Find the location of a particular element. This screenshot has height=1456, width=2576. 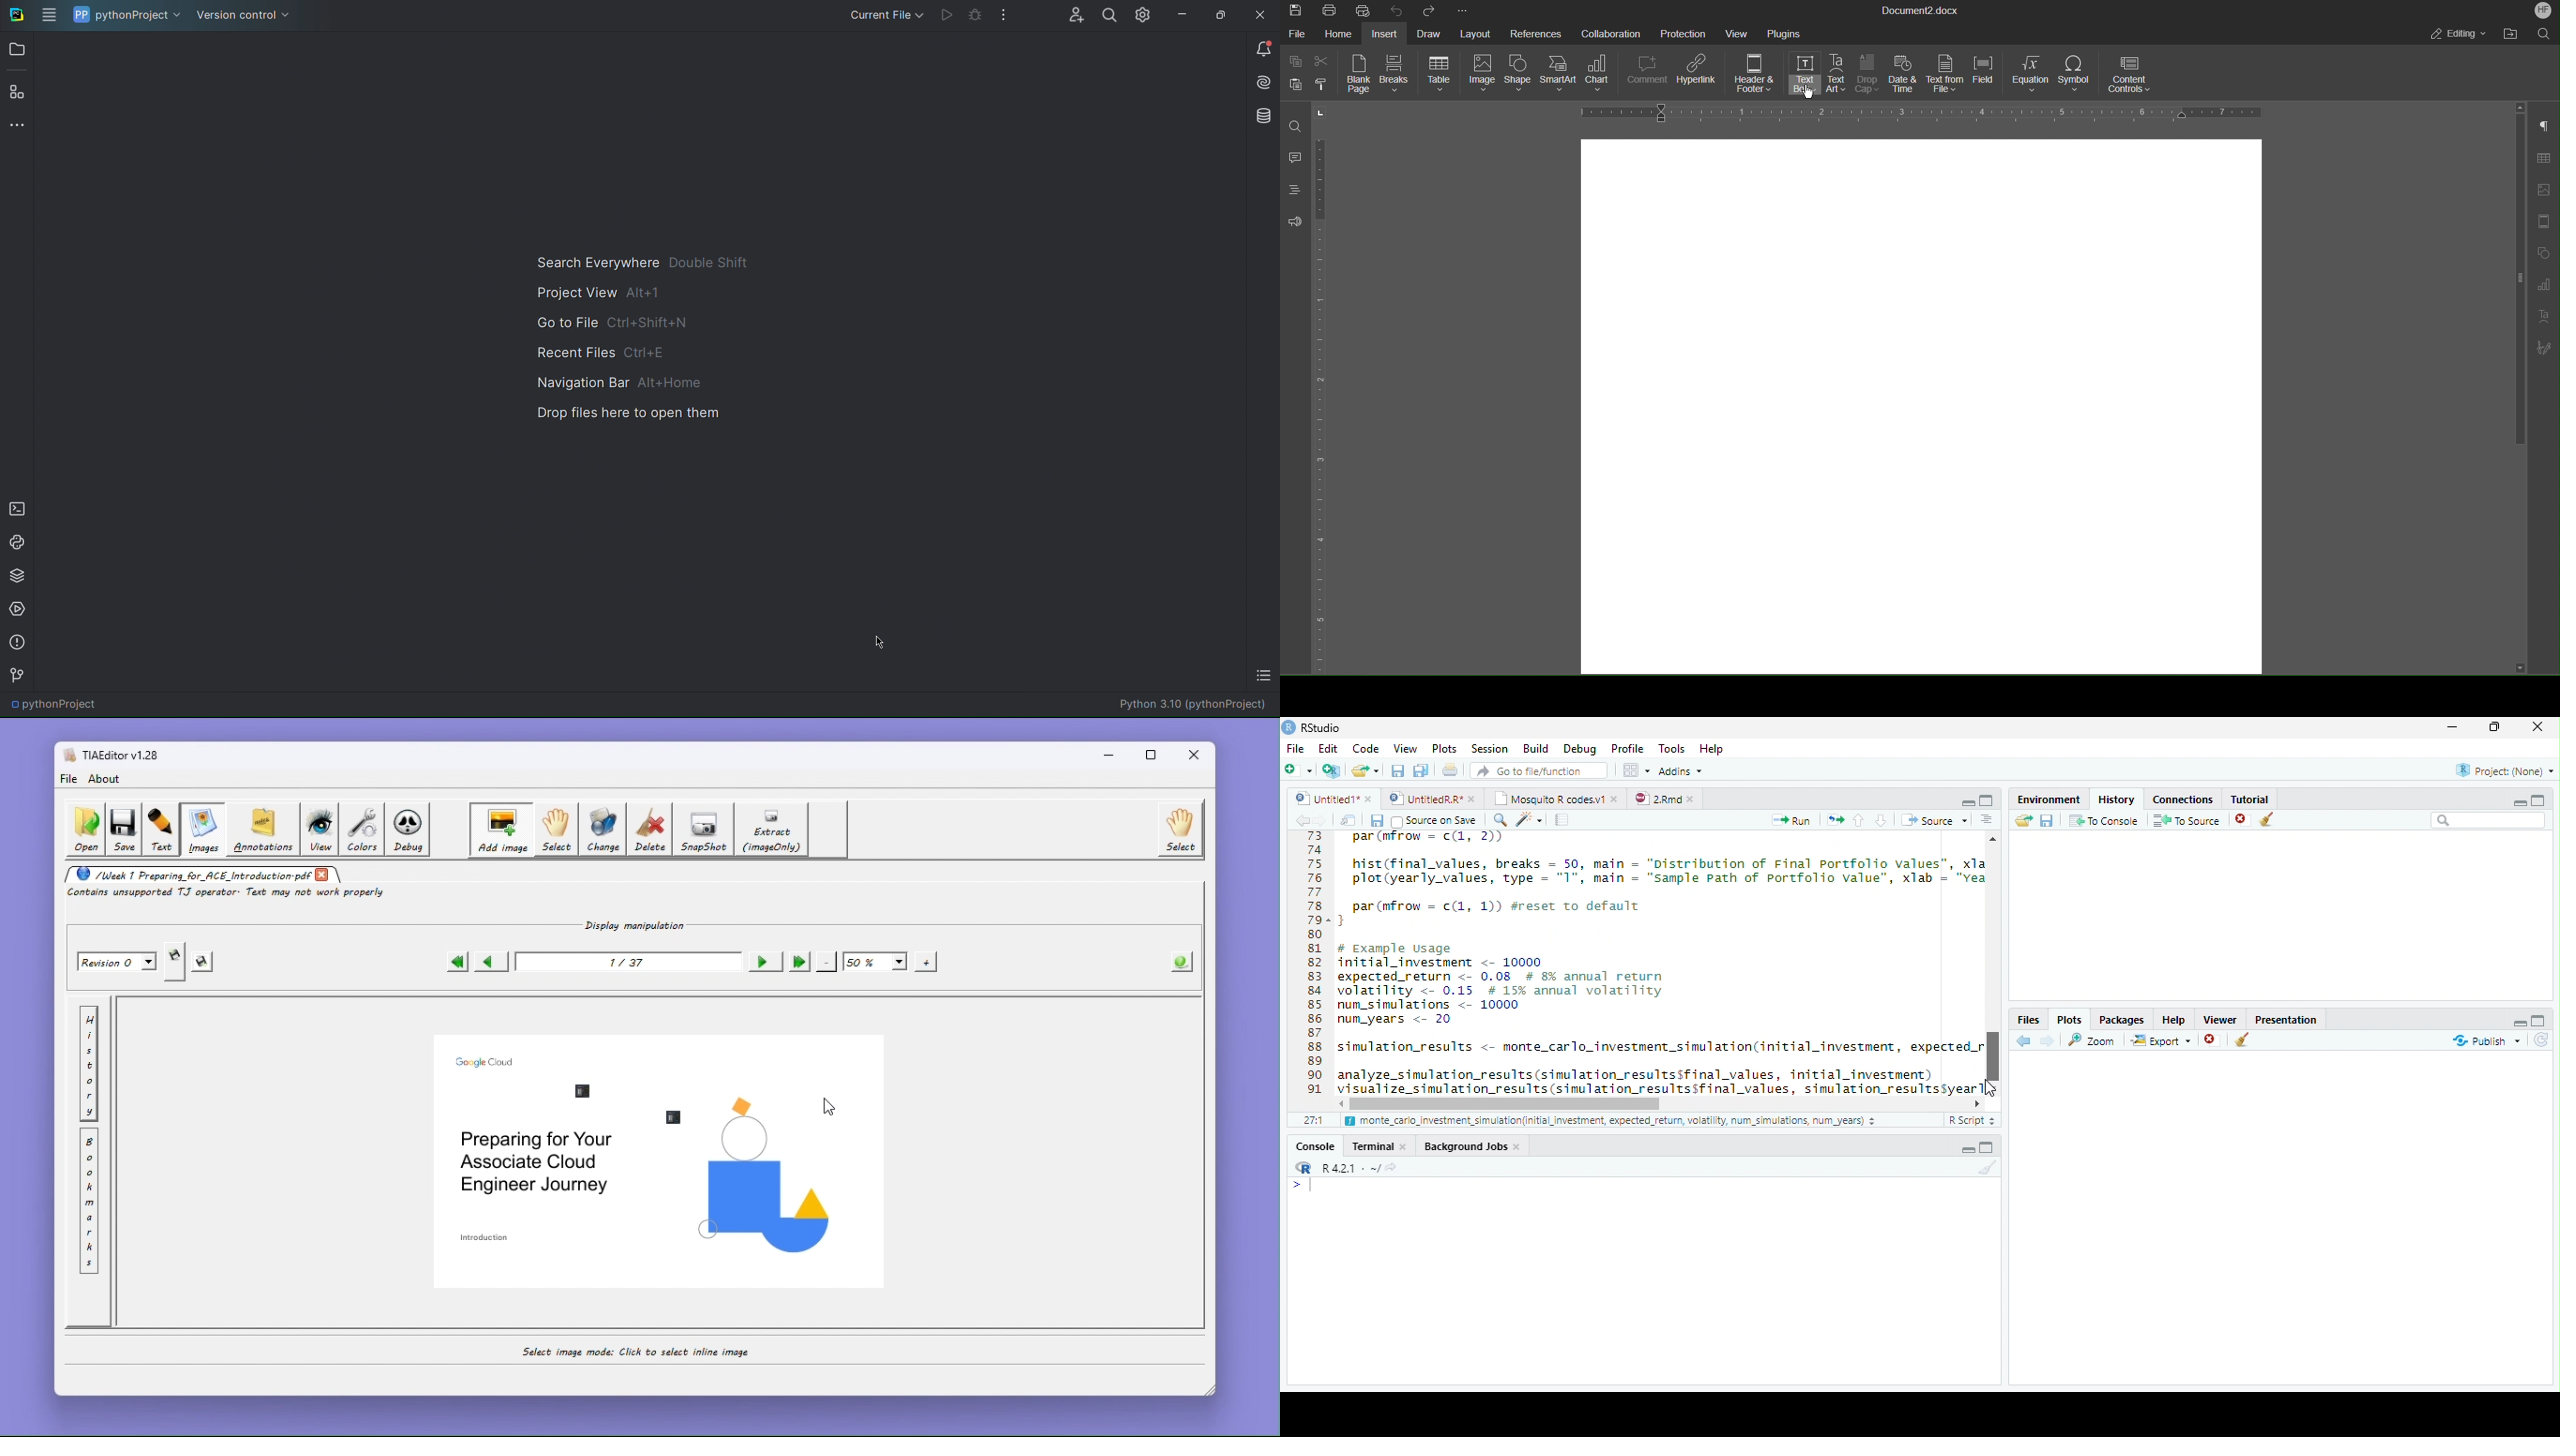

Compile Report is located at coordinates (1564, 820).